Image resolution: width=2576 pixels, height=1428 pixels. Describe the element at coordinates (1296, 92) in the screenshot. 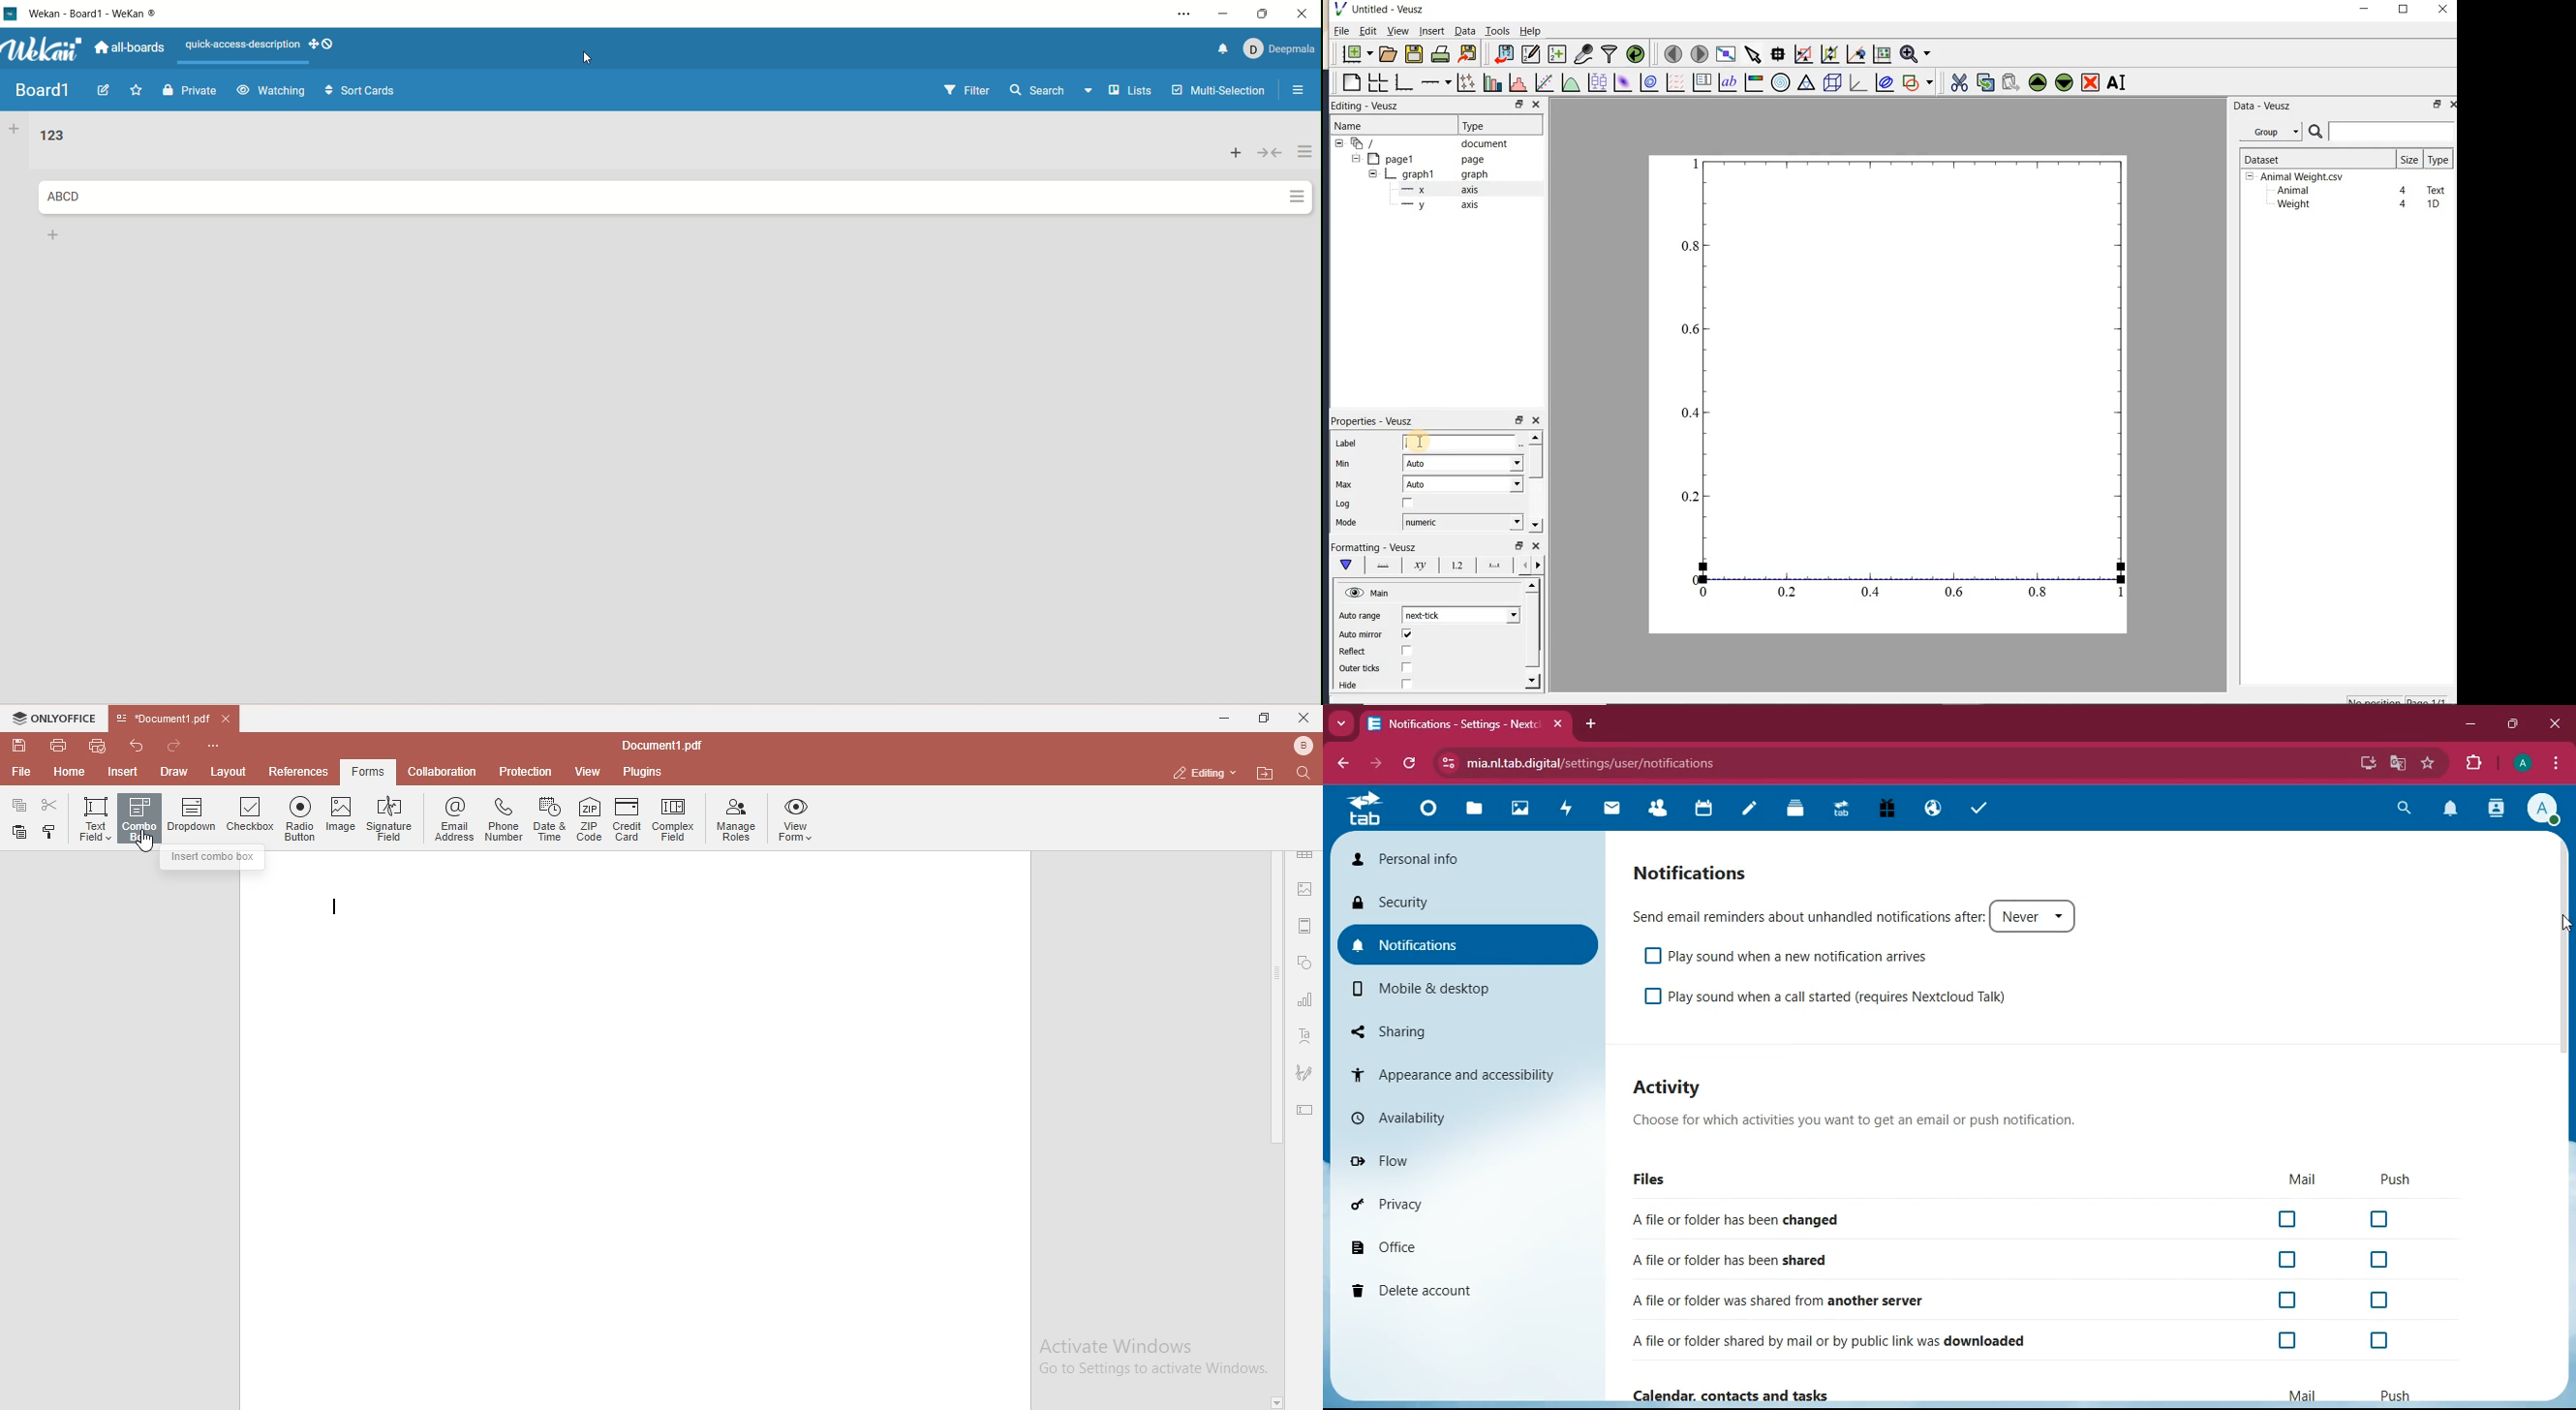

I see `options` at that location.